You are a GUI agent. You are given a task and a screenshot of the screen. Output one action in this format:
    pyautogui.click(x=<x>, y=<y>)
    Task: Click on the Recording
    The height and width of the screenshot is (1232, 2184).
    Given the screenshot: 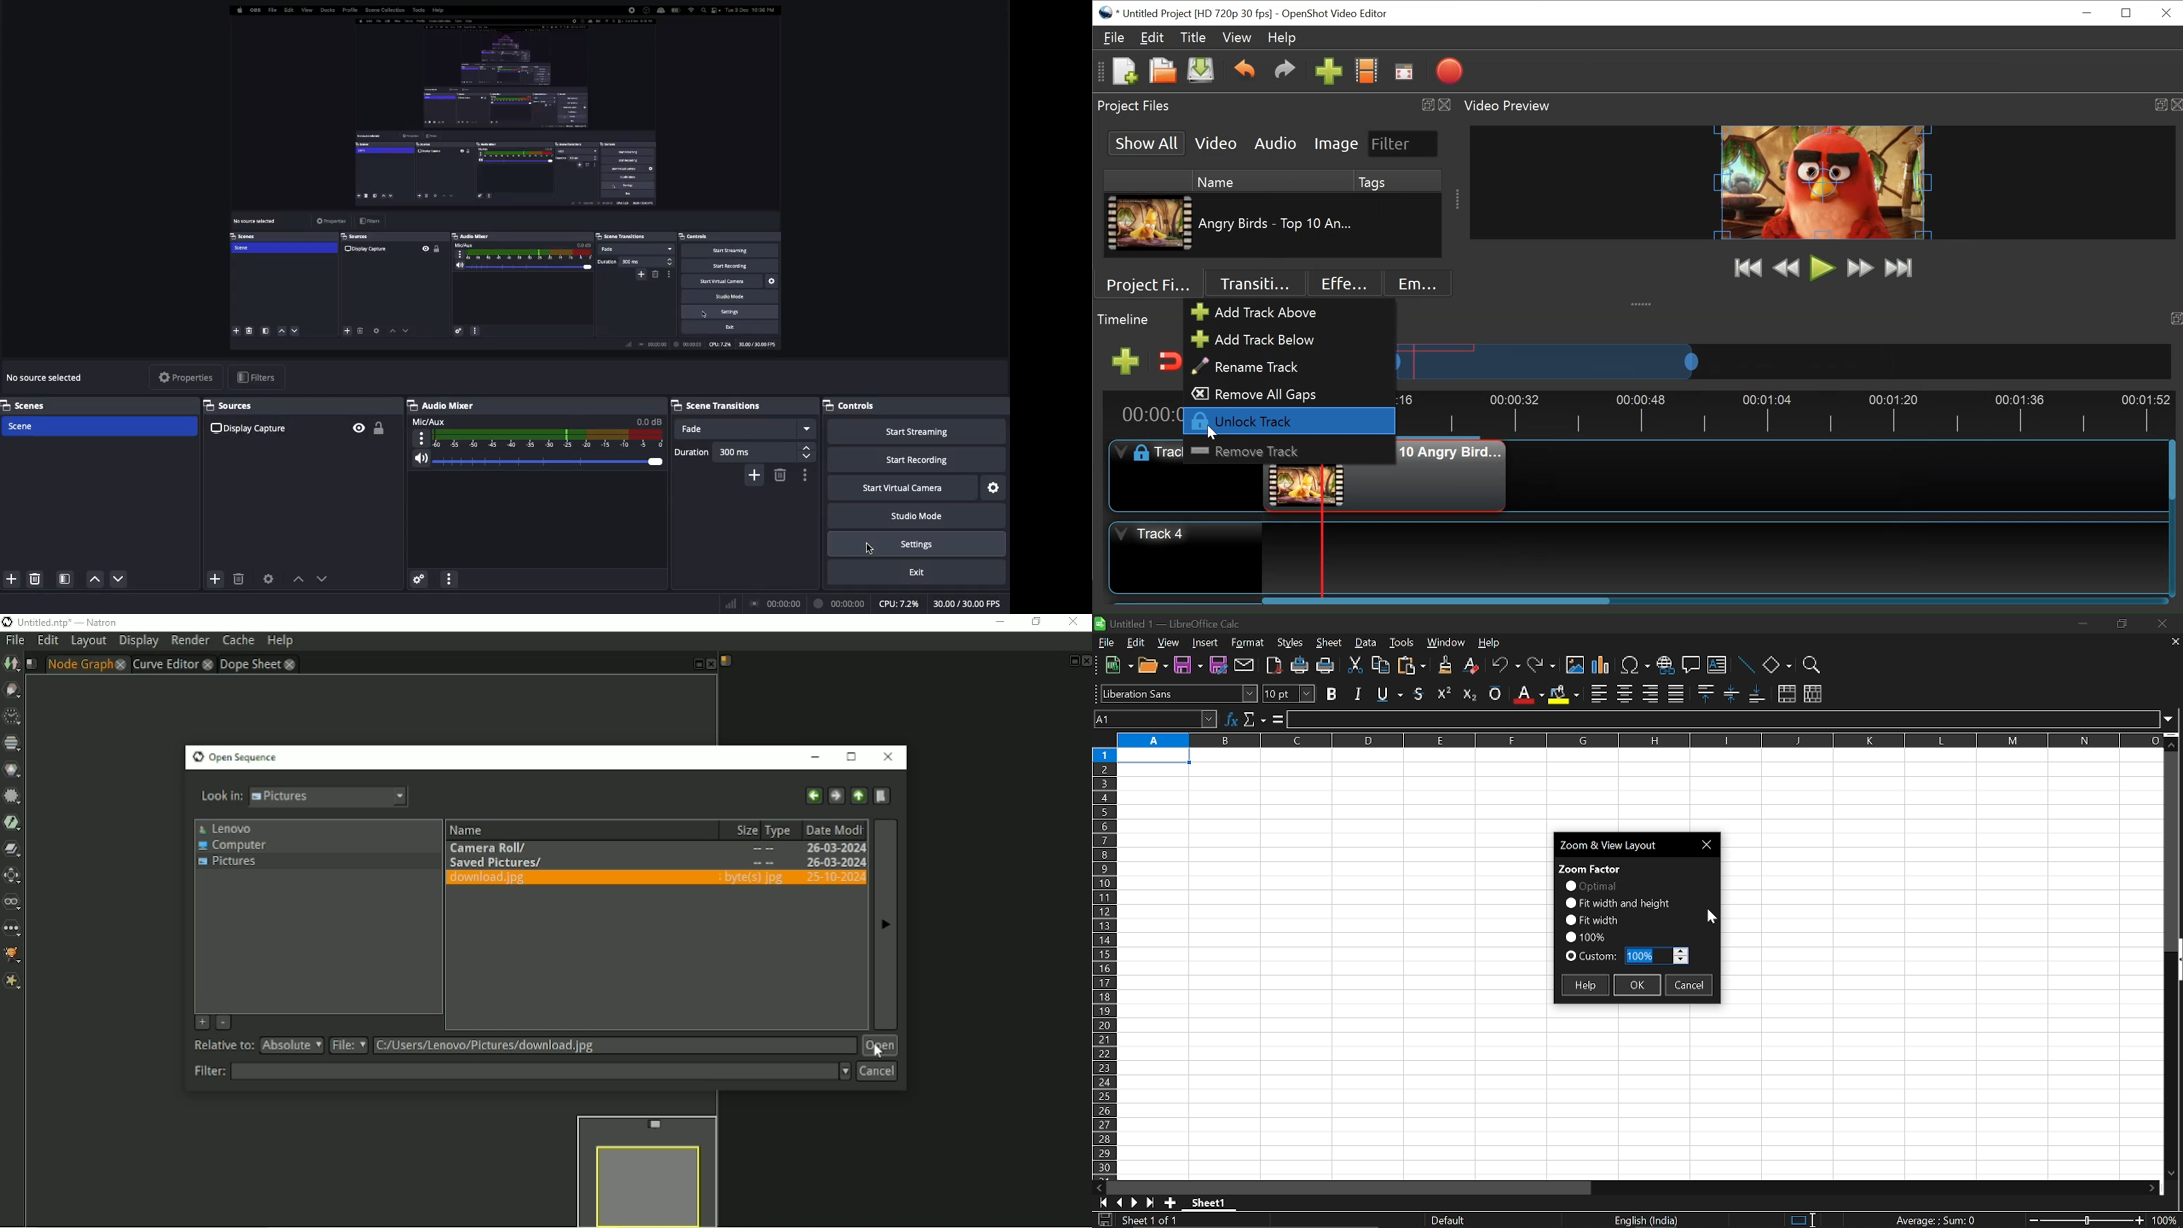 What is the action you would take?
    pyautogui.click(x=837, y=603)
    